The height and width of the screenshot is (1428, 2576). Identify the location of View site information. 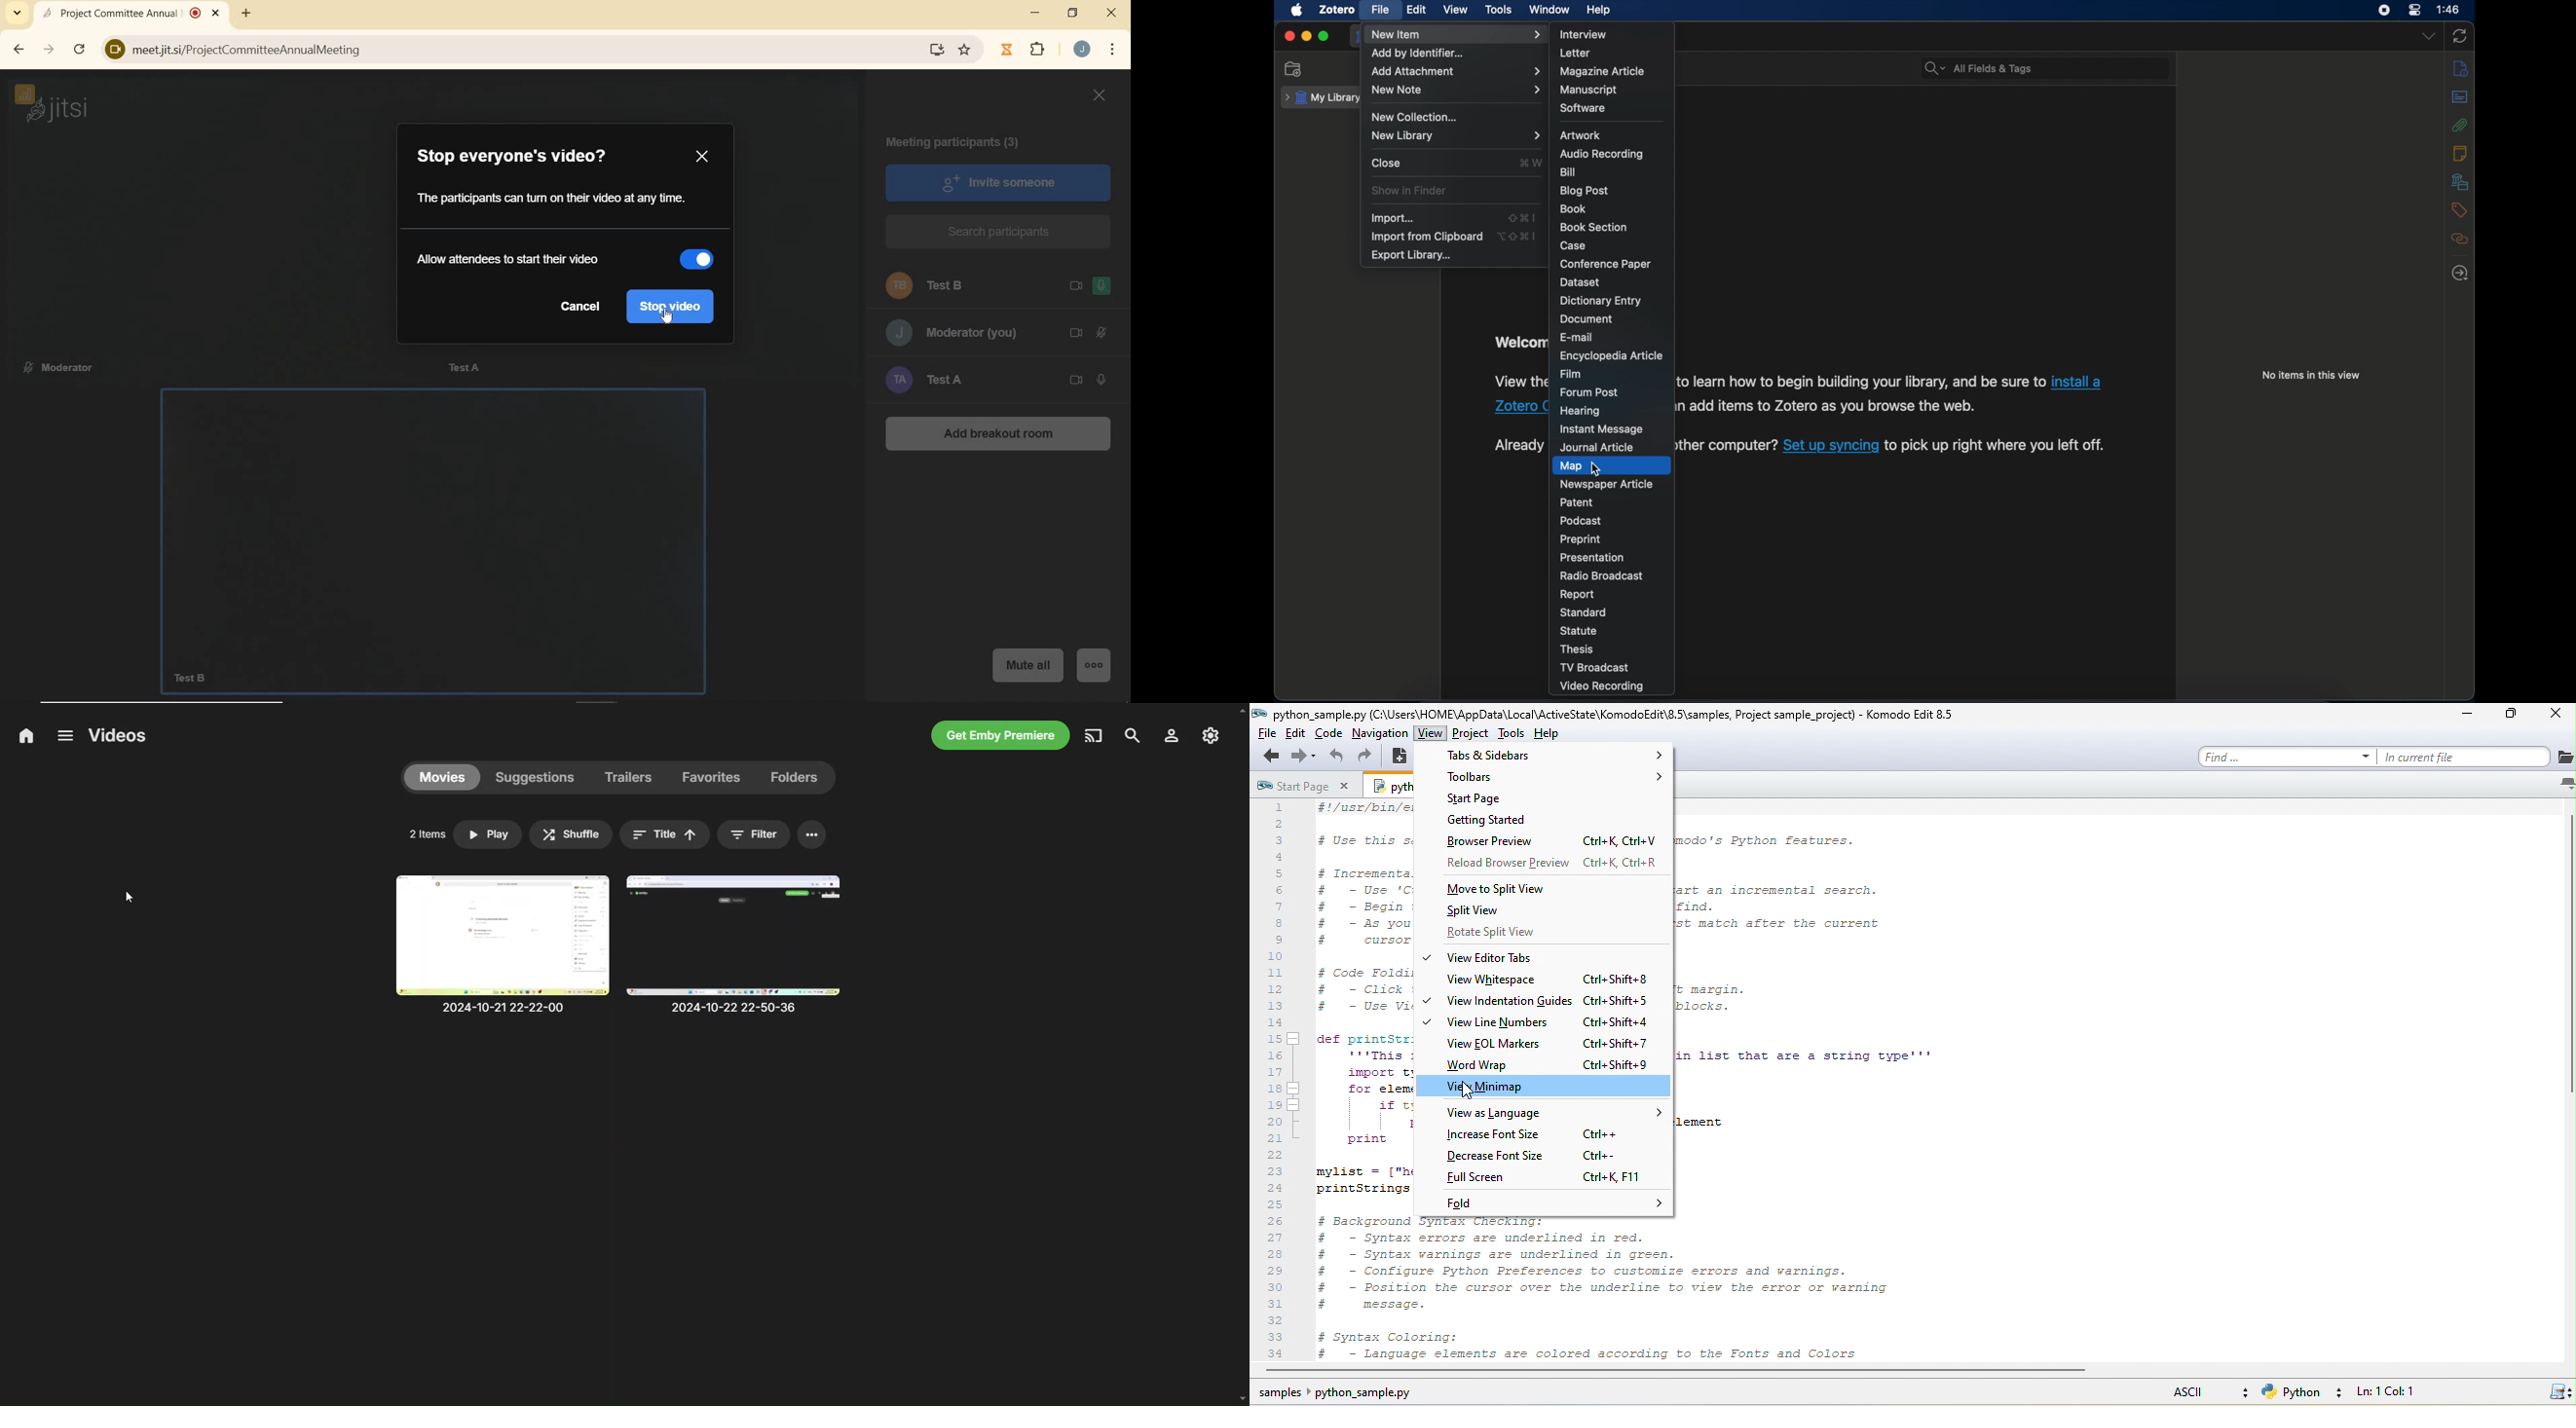
(110, 48).